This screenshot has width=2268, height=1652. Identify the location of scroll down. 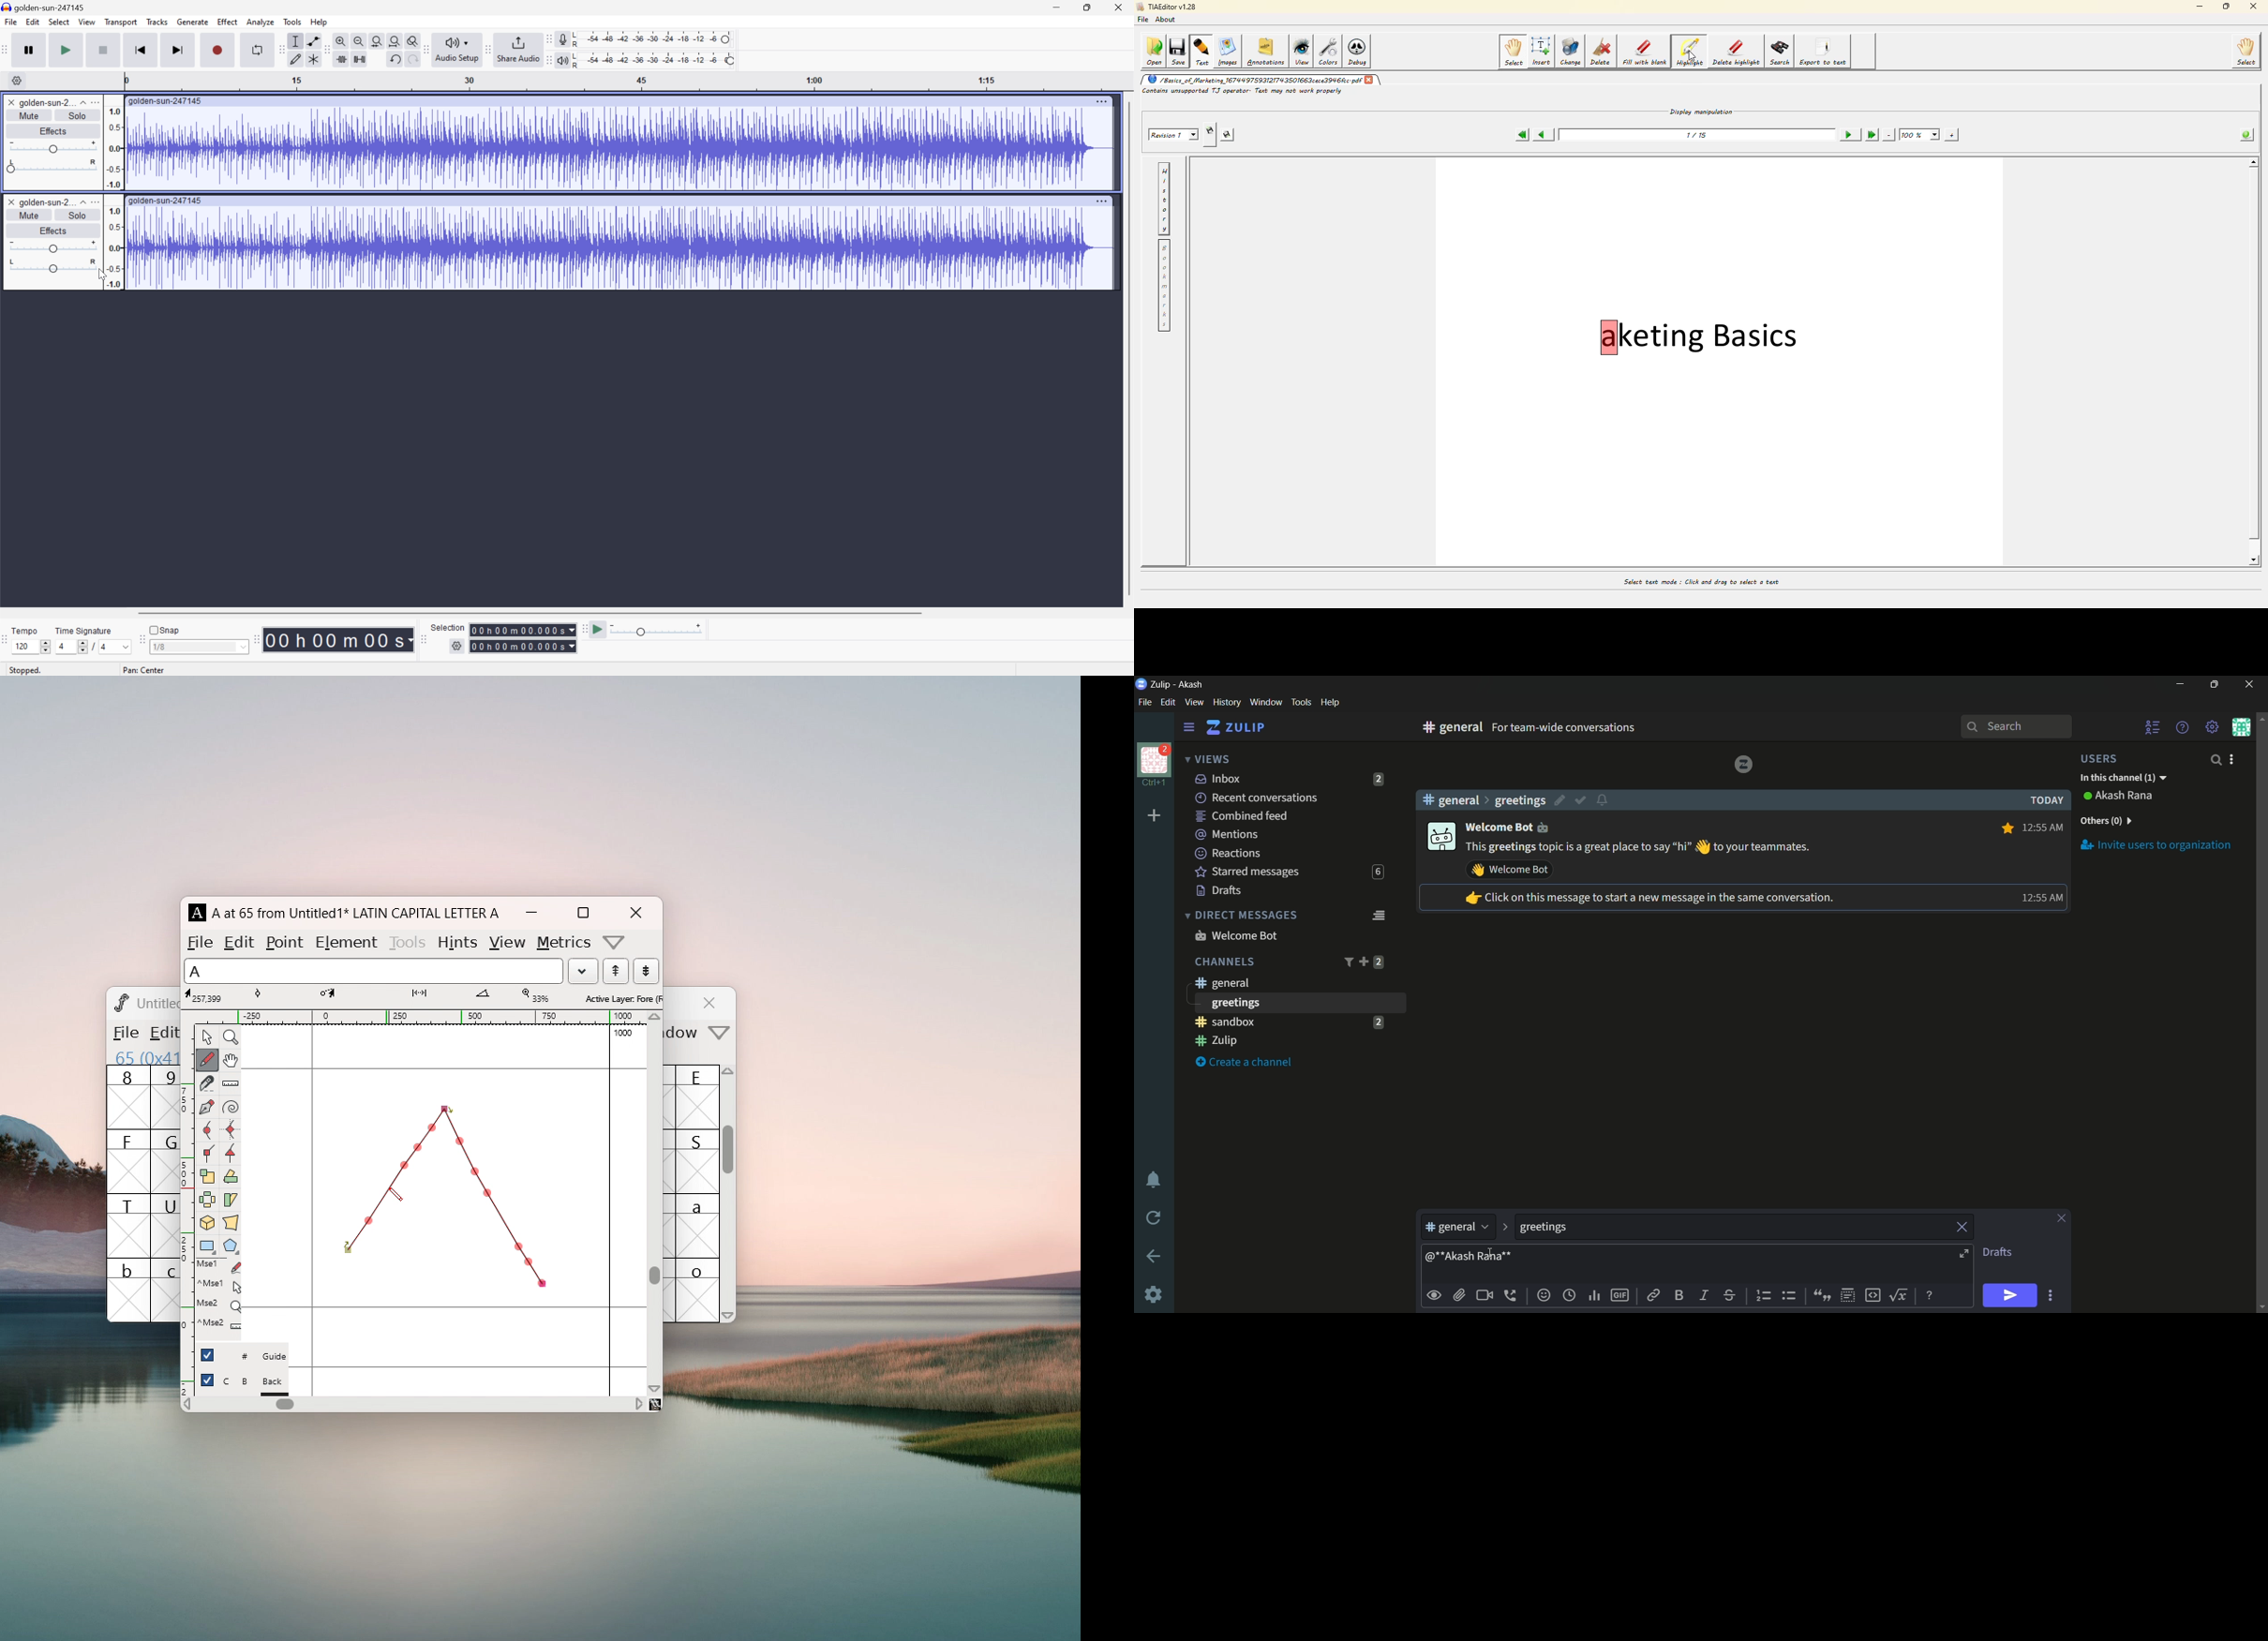
(2261, 1307).